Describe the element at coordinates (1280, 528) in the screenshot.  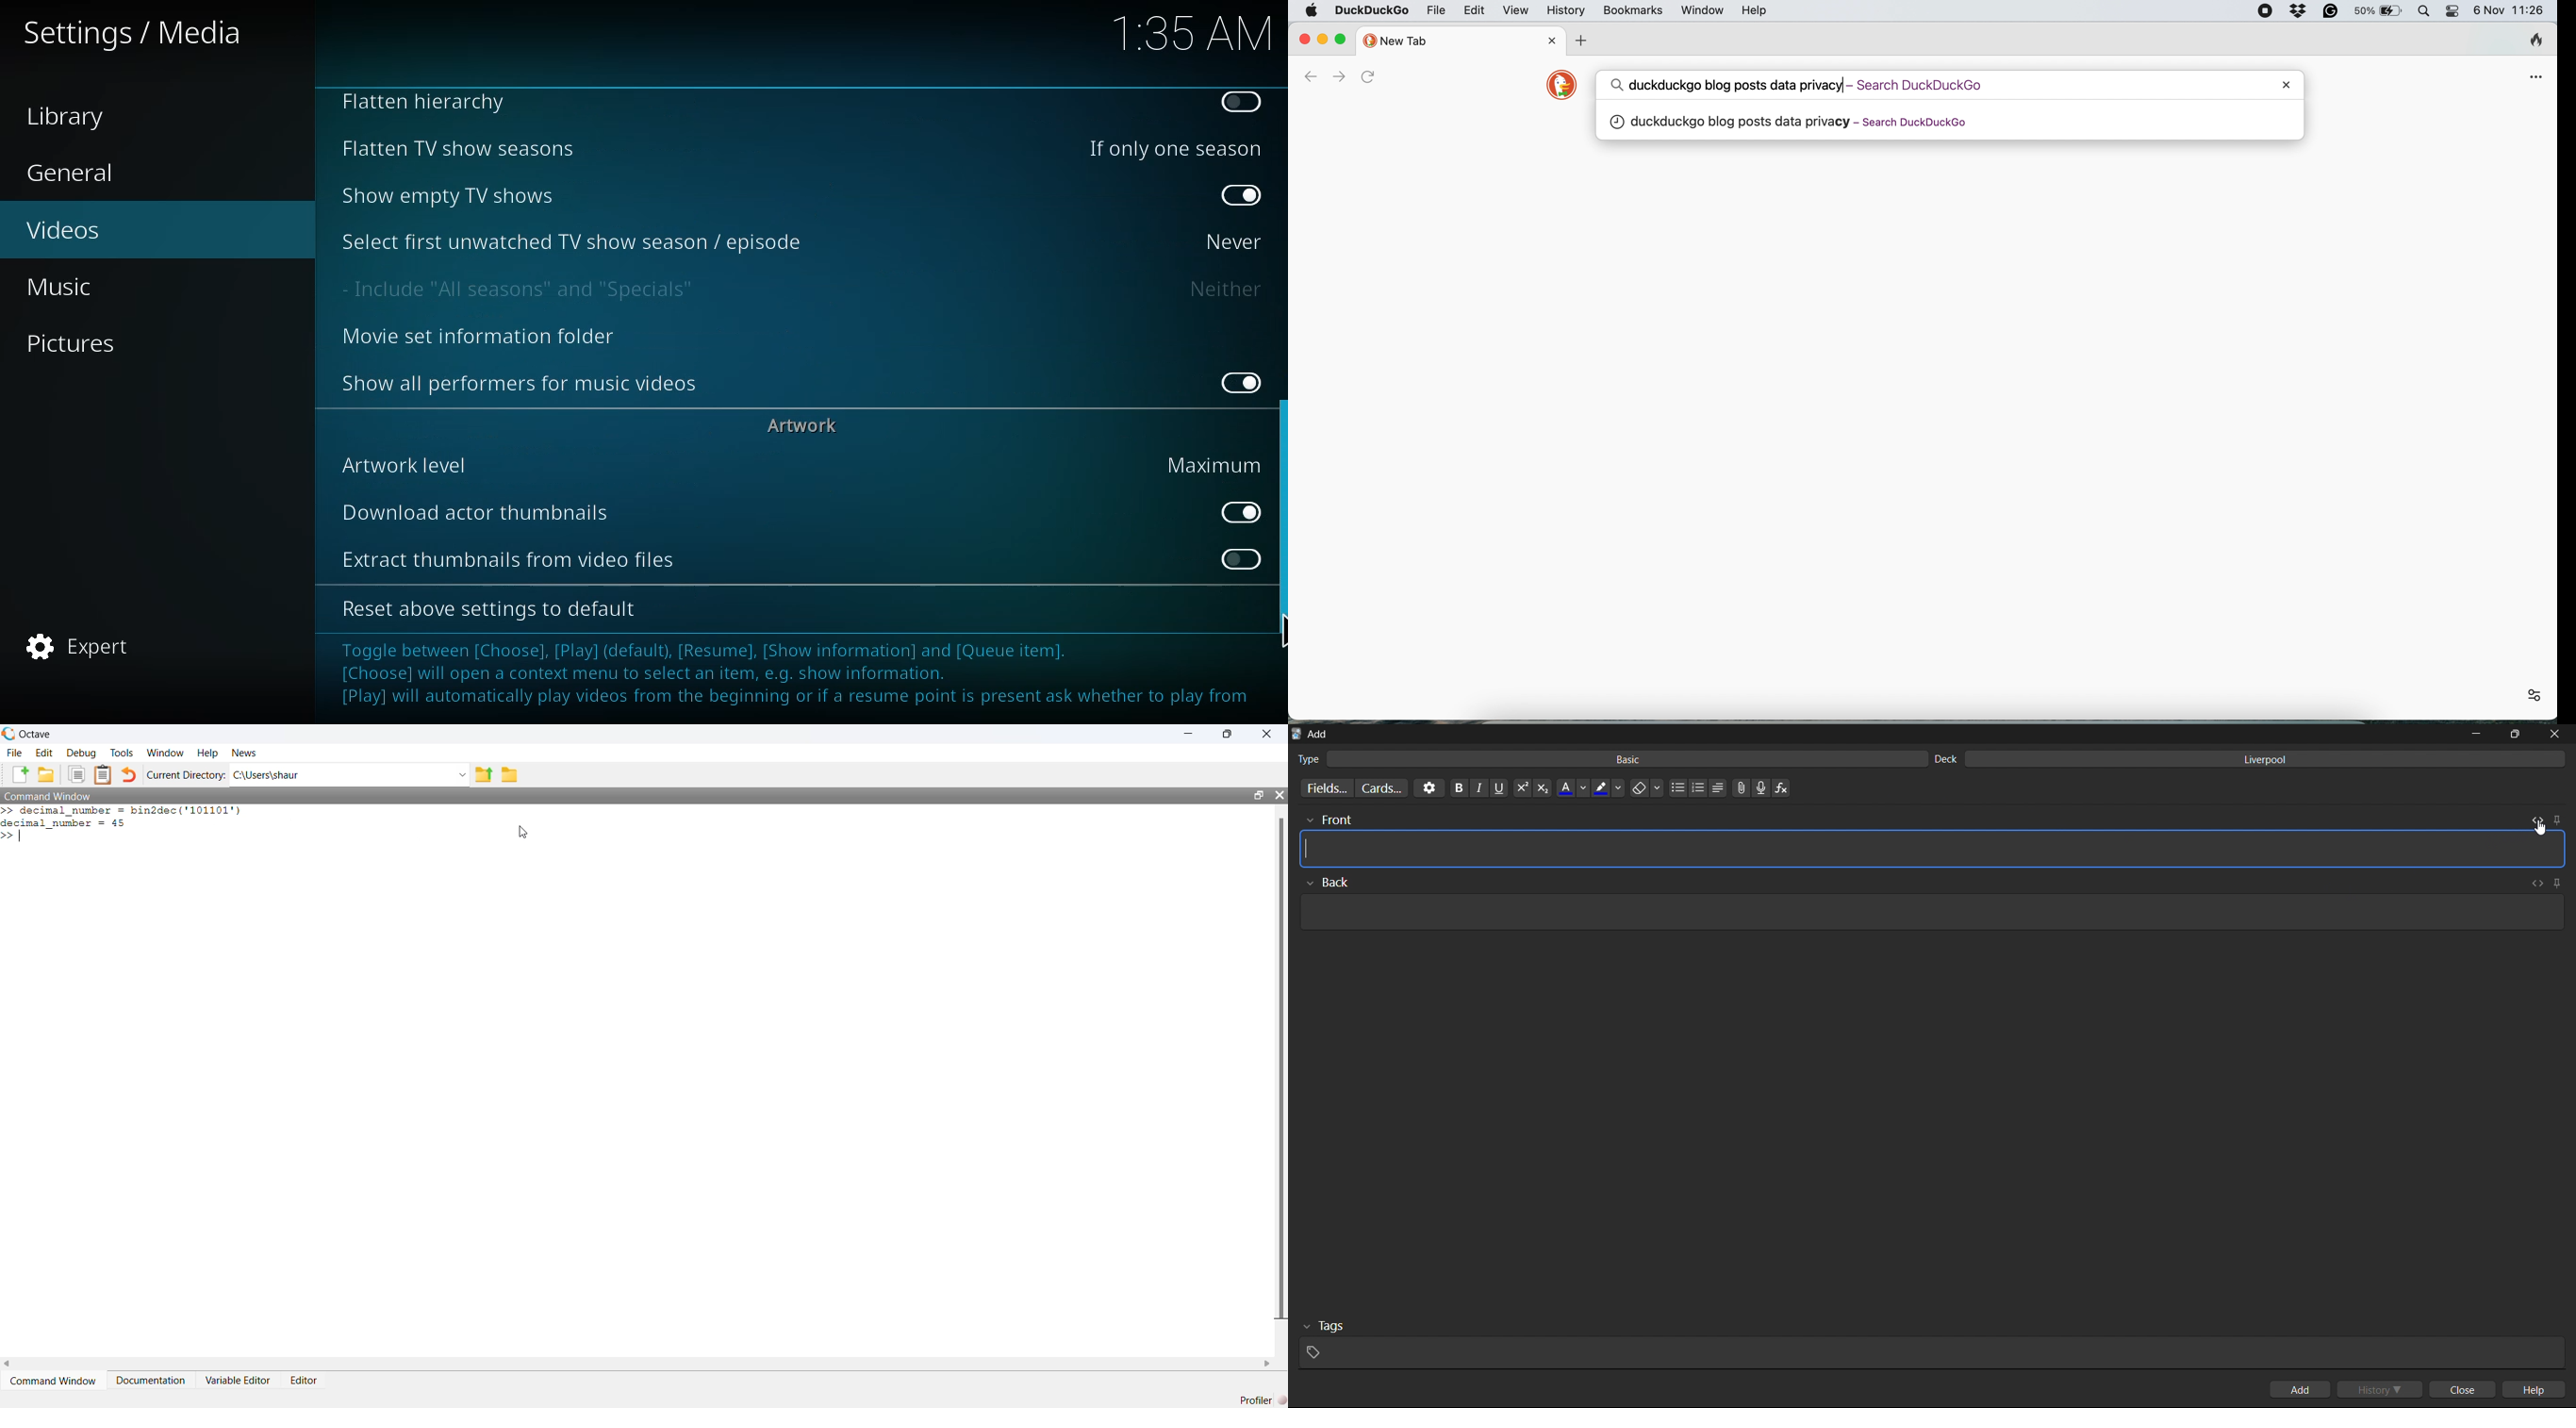
I see `scrollbar` at that location.